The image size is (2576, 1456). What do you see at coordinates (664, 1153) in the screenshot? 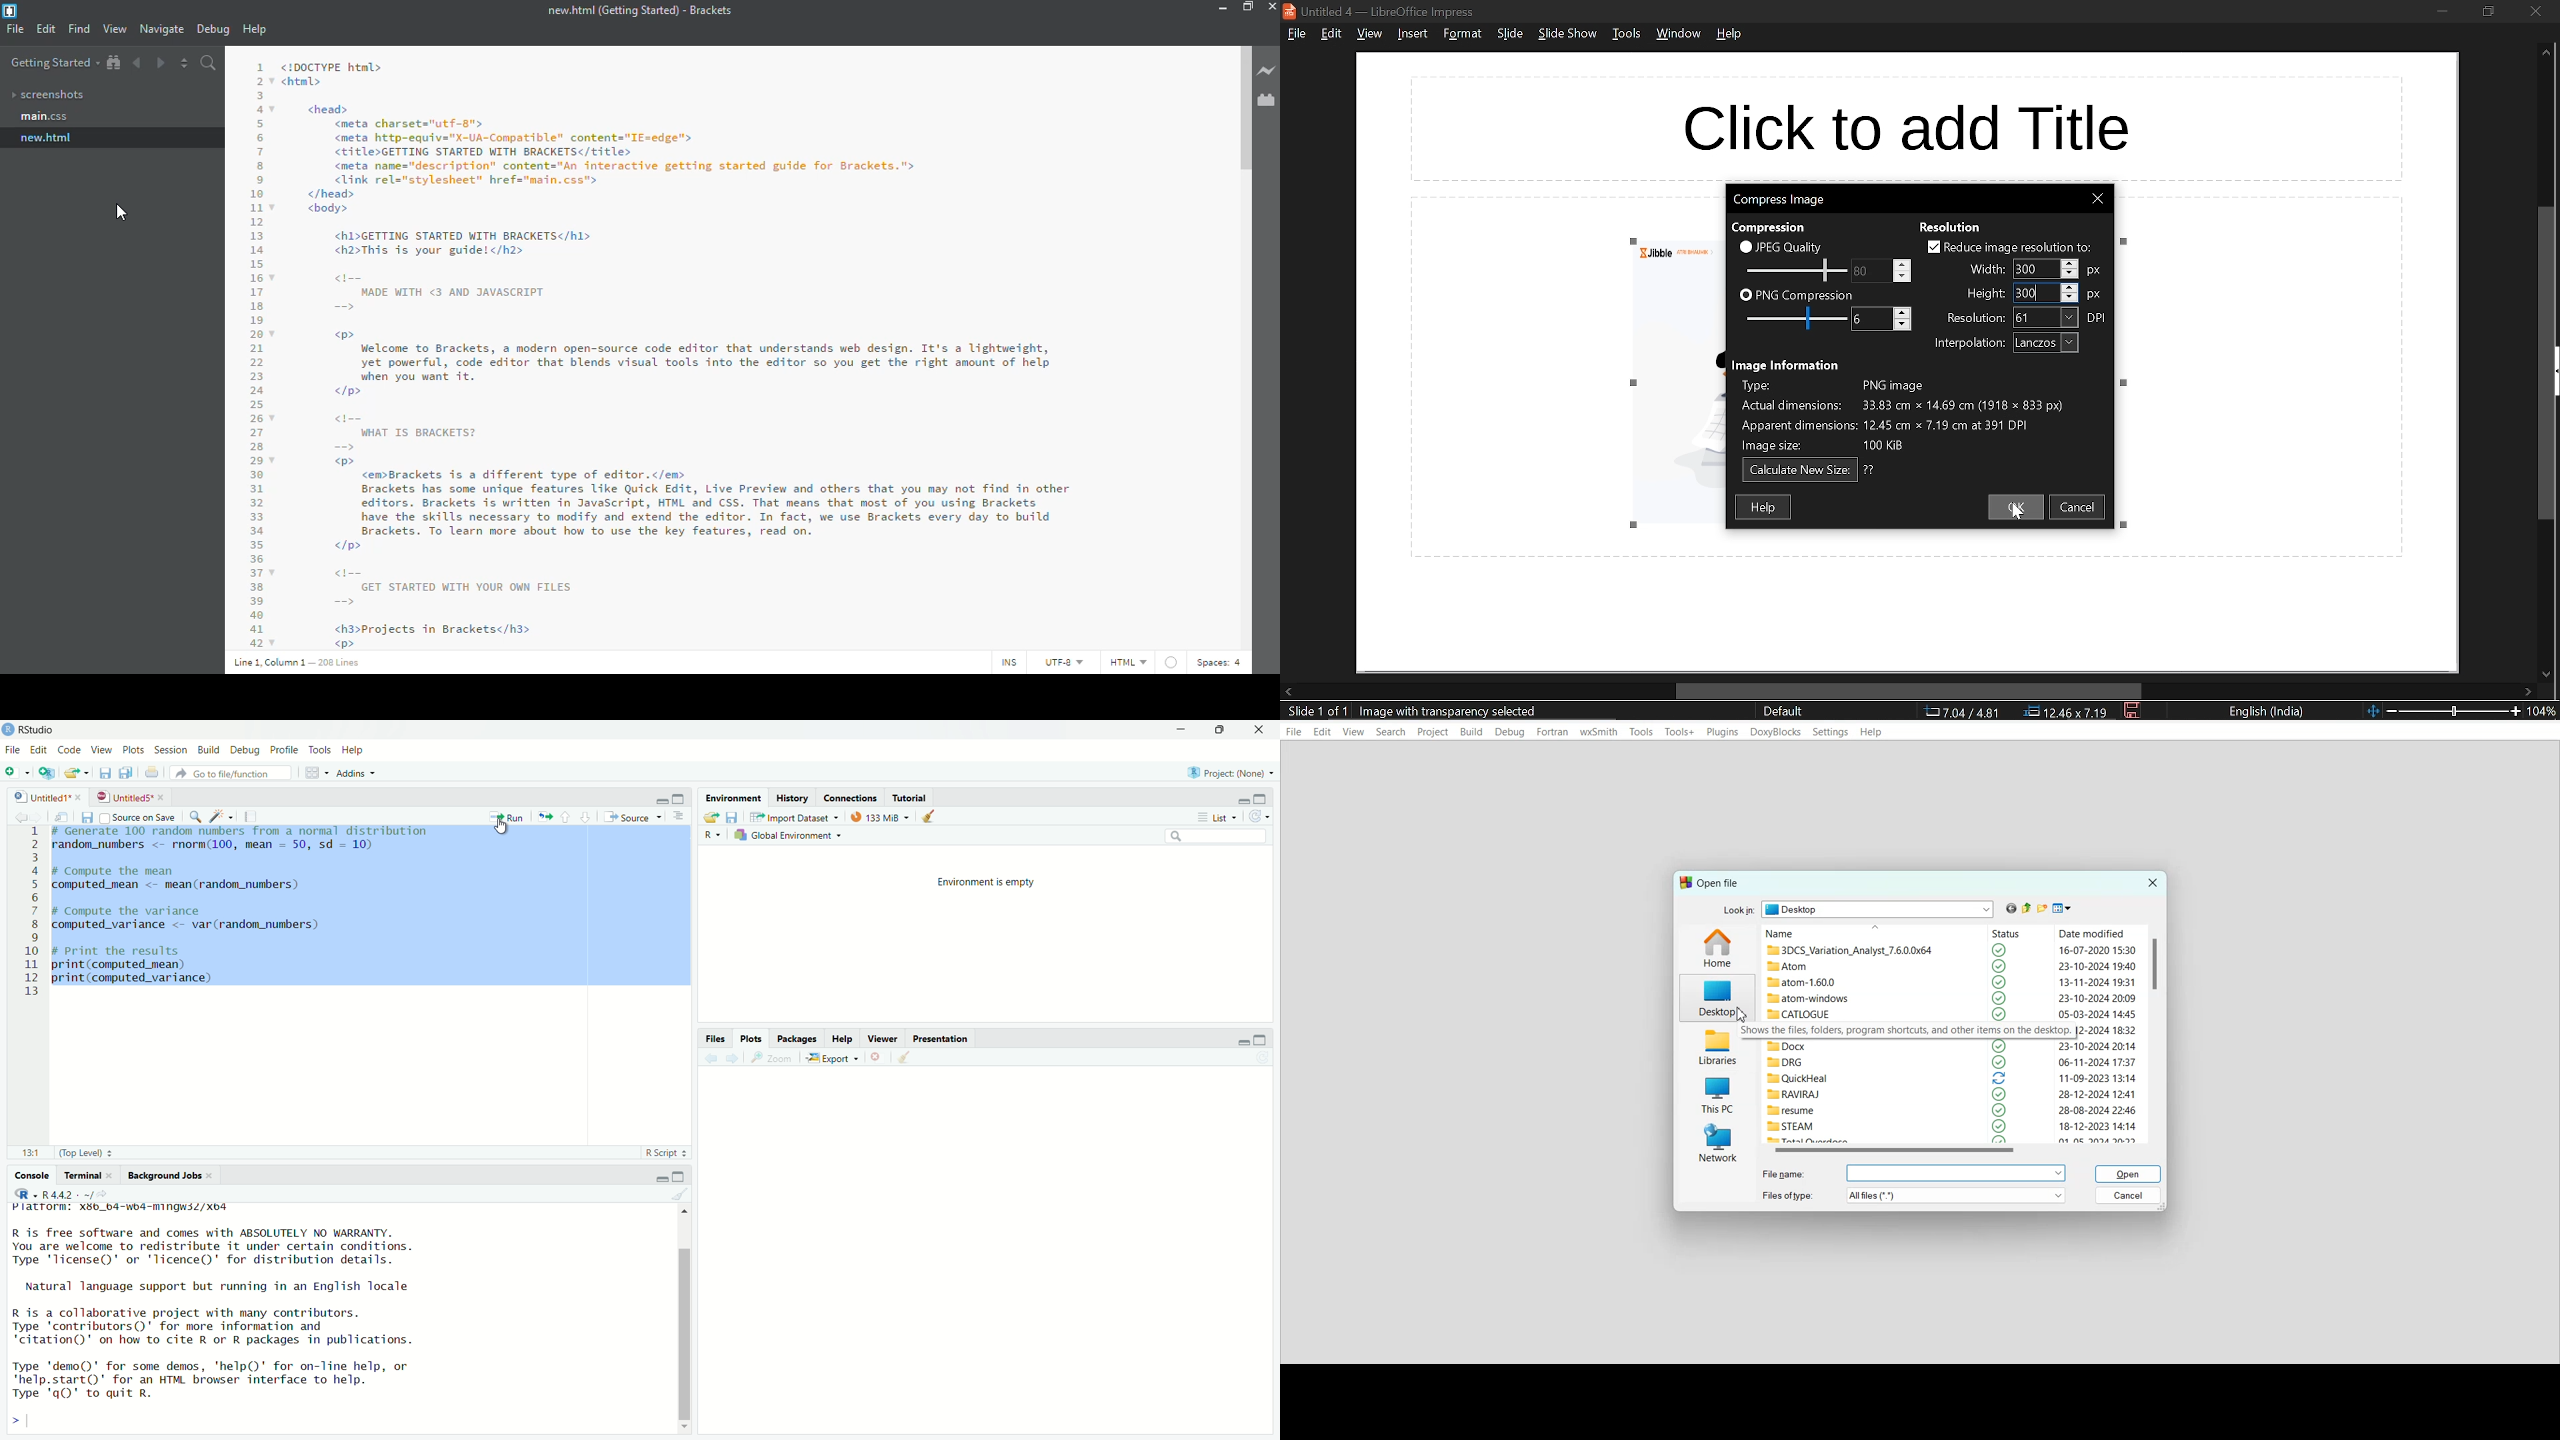
I see `R Script` at bounding box center [664, 1153].